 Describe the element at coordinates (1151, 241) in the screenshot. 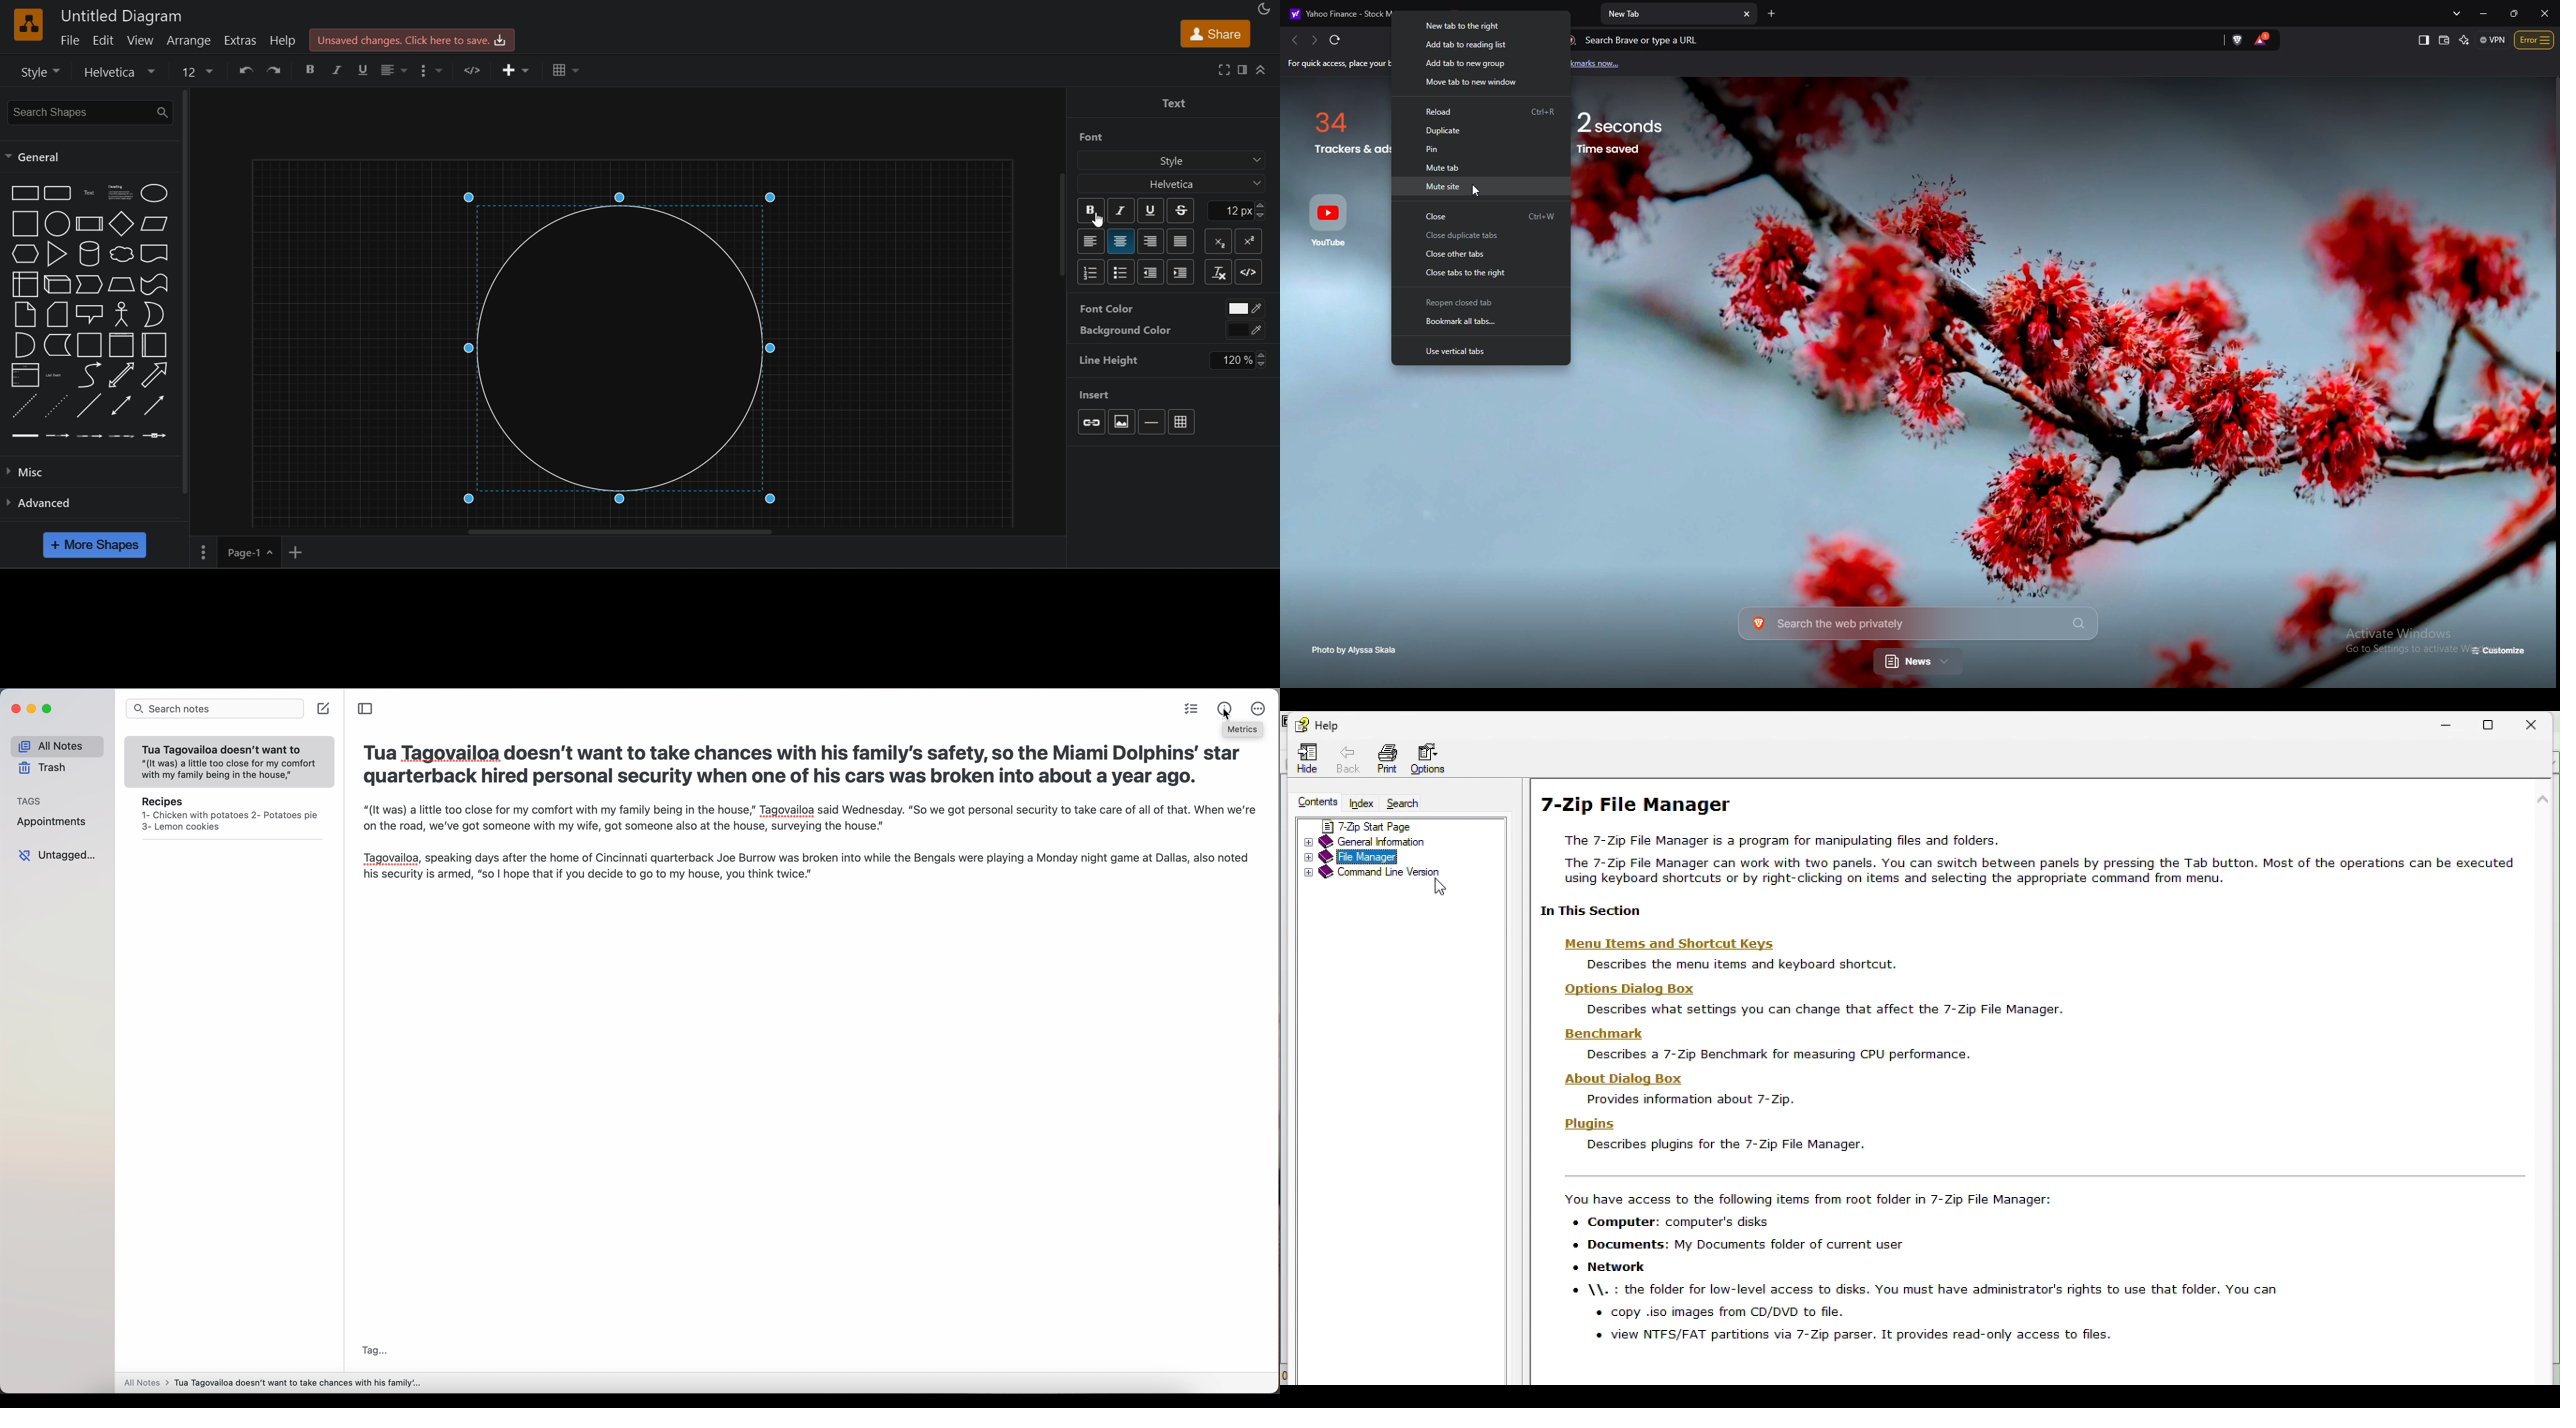

I see `right align` at that location.